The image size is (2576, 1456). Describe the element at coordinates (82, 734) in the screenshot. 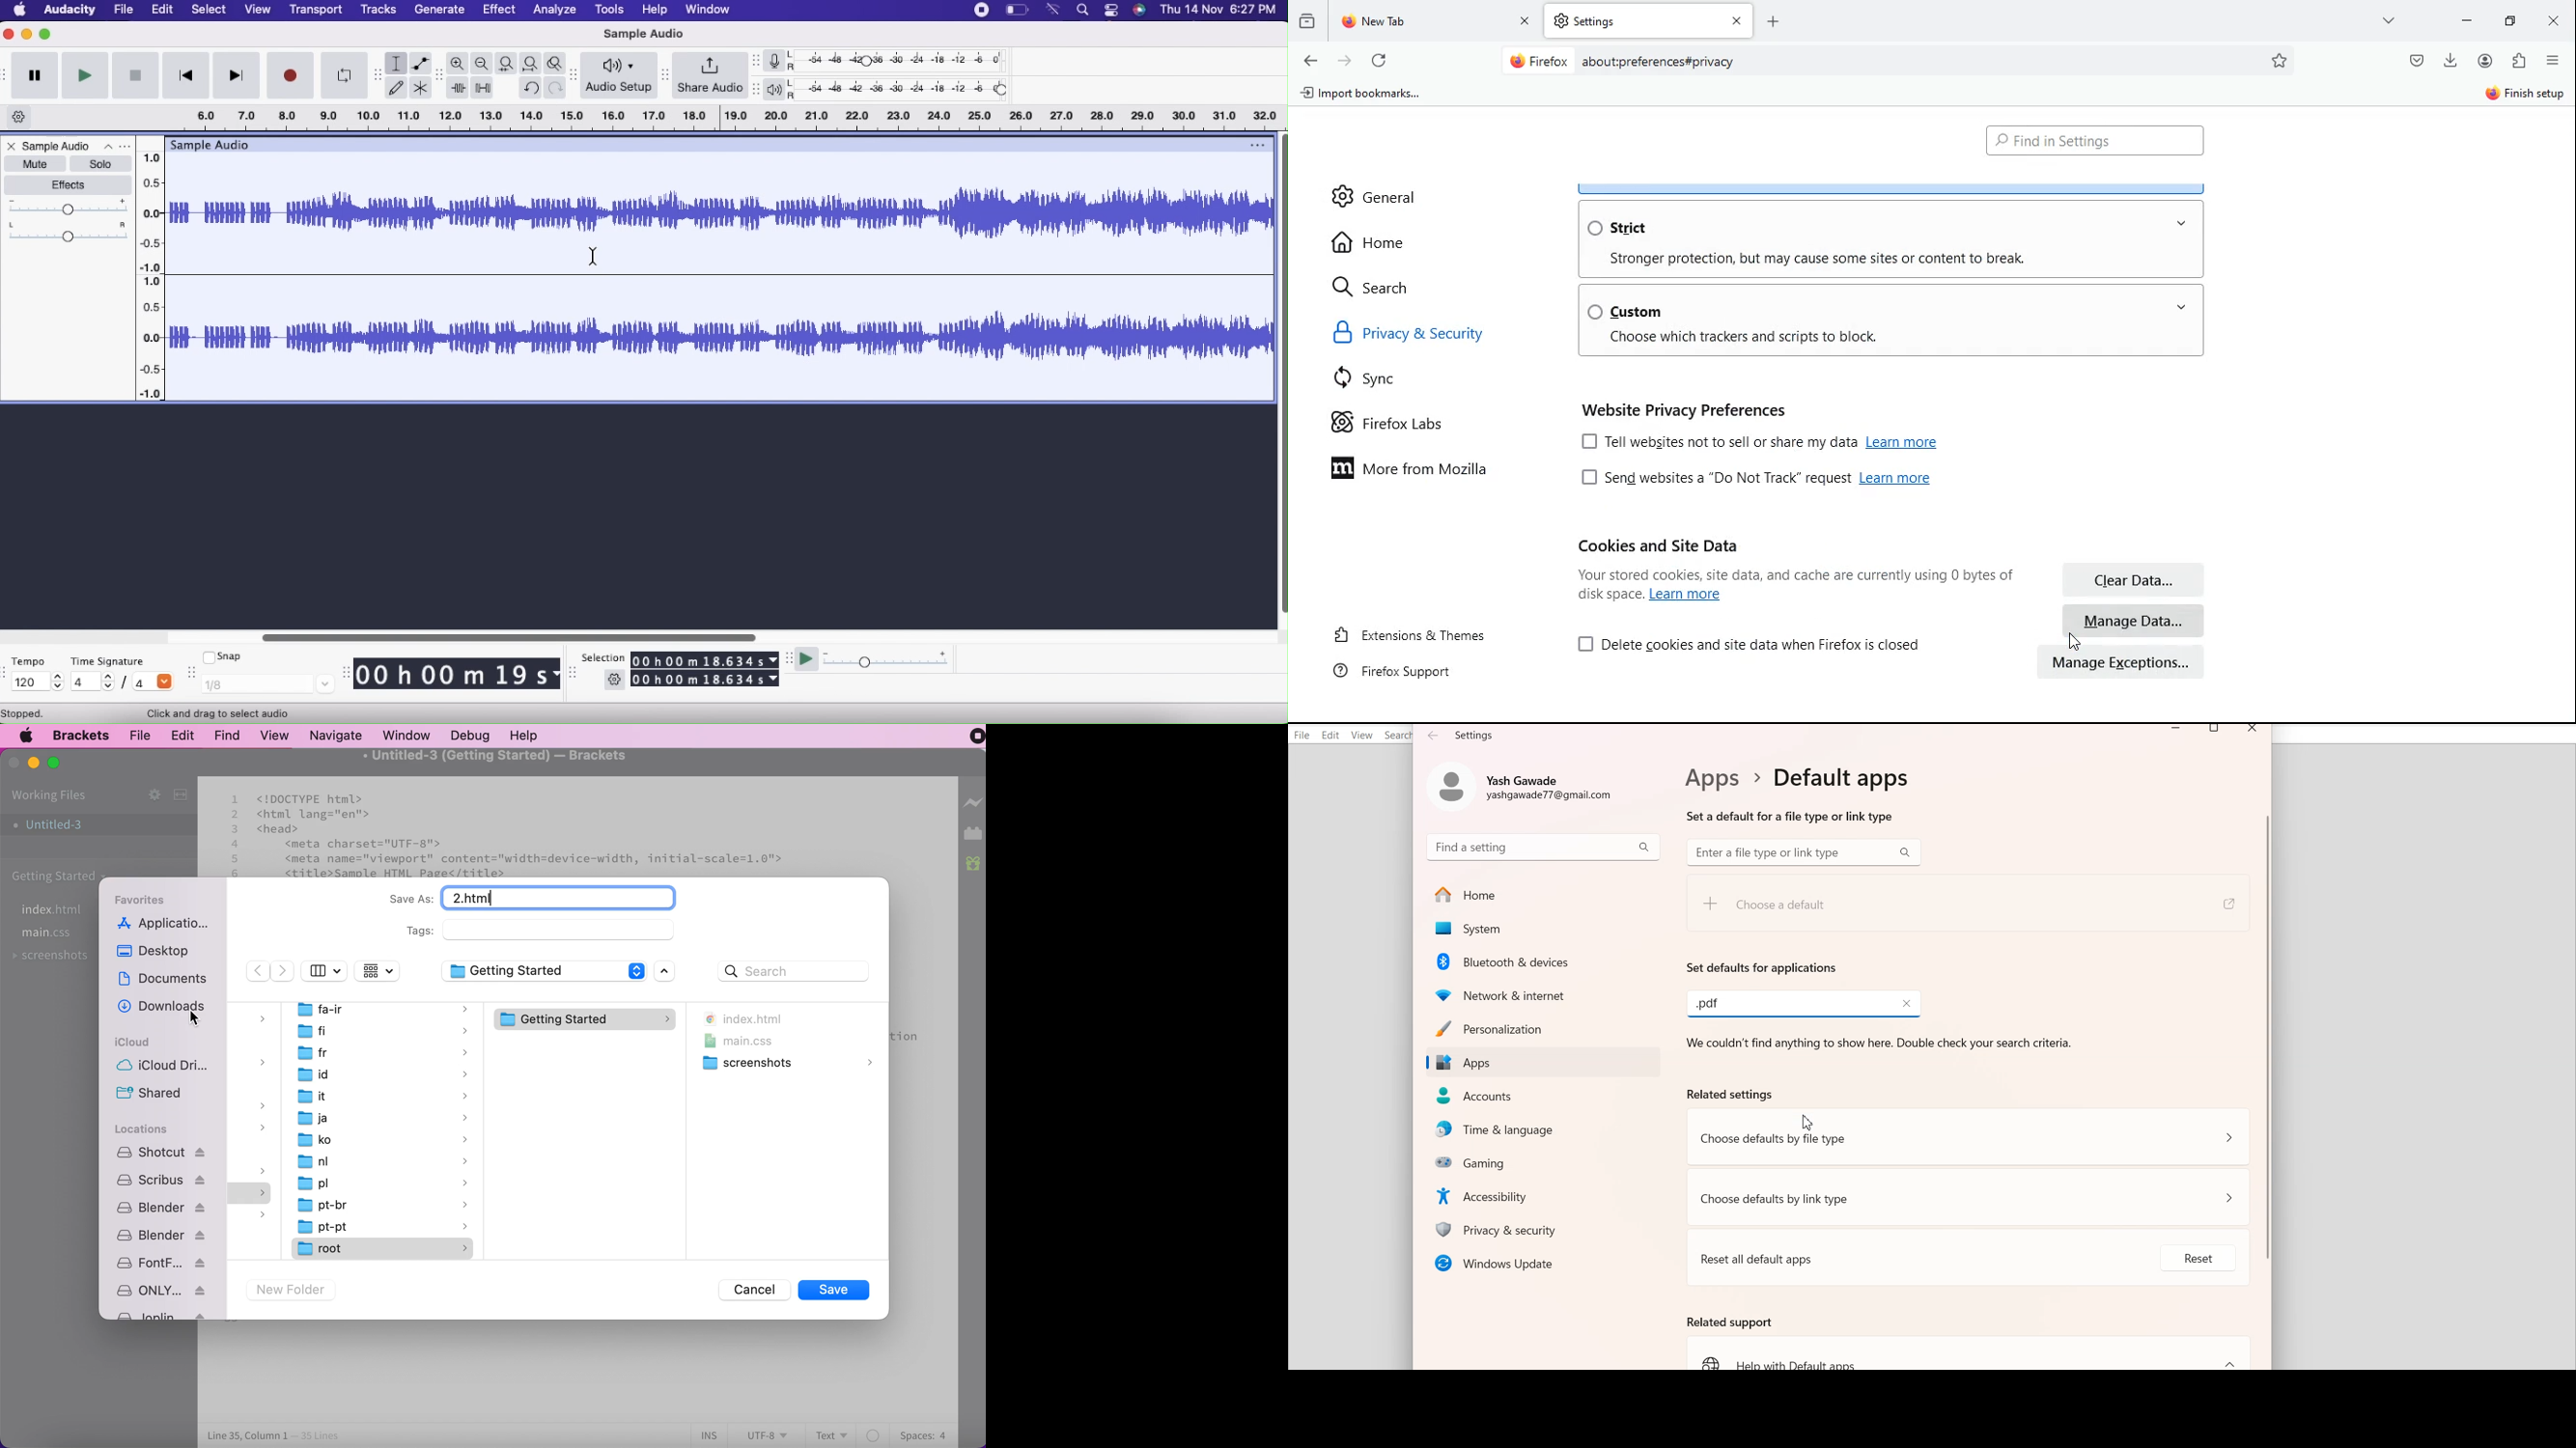

I see `brackets` at that location.